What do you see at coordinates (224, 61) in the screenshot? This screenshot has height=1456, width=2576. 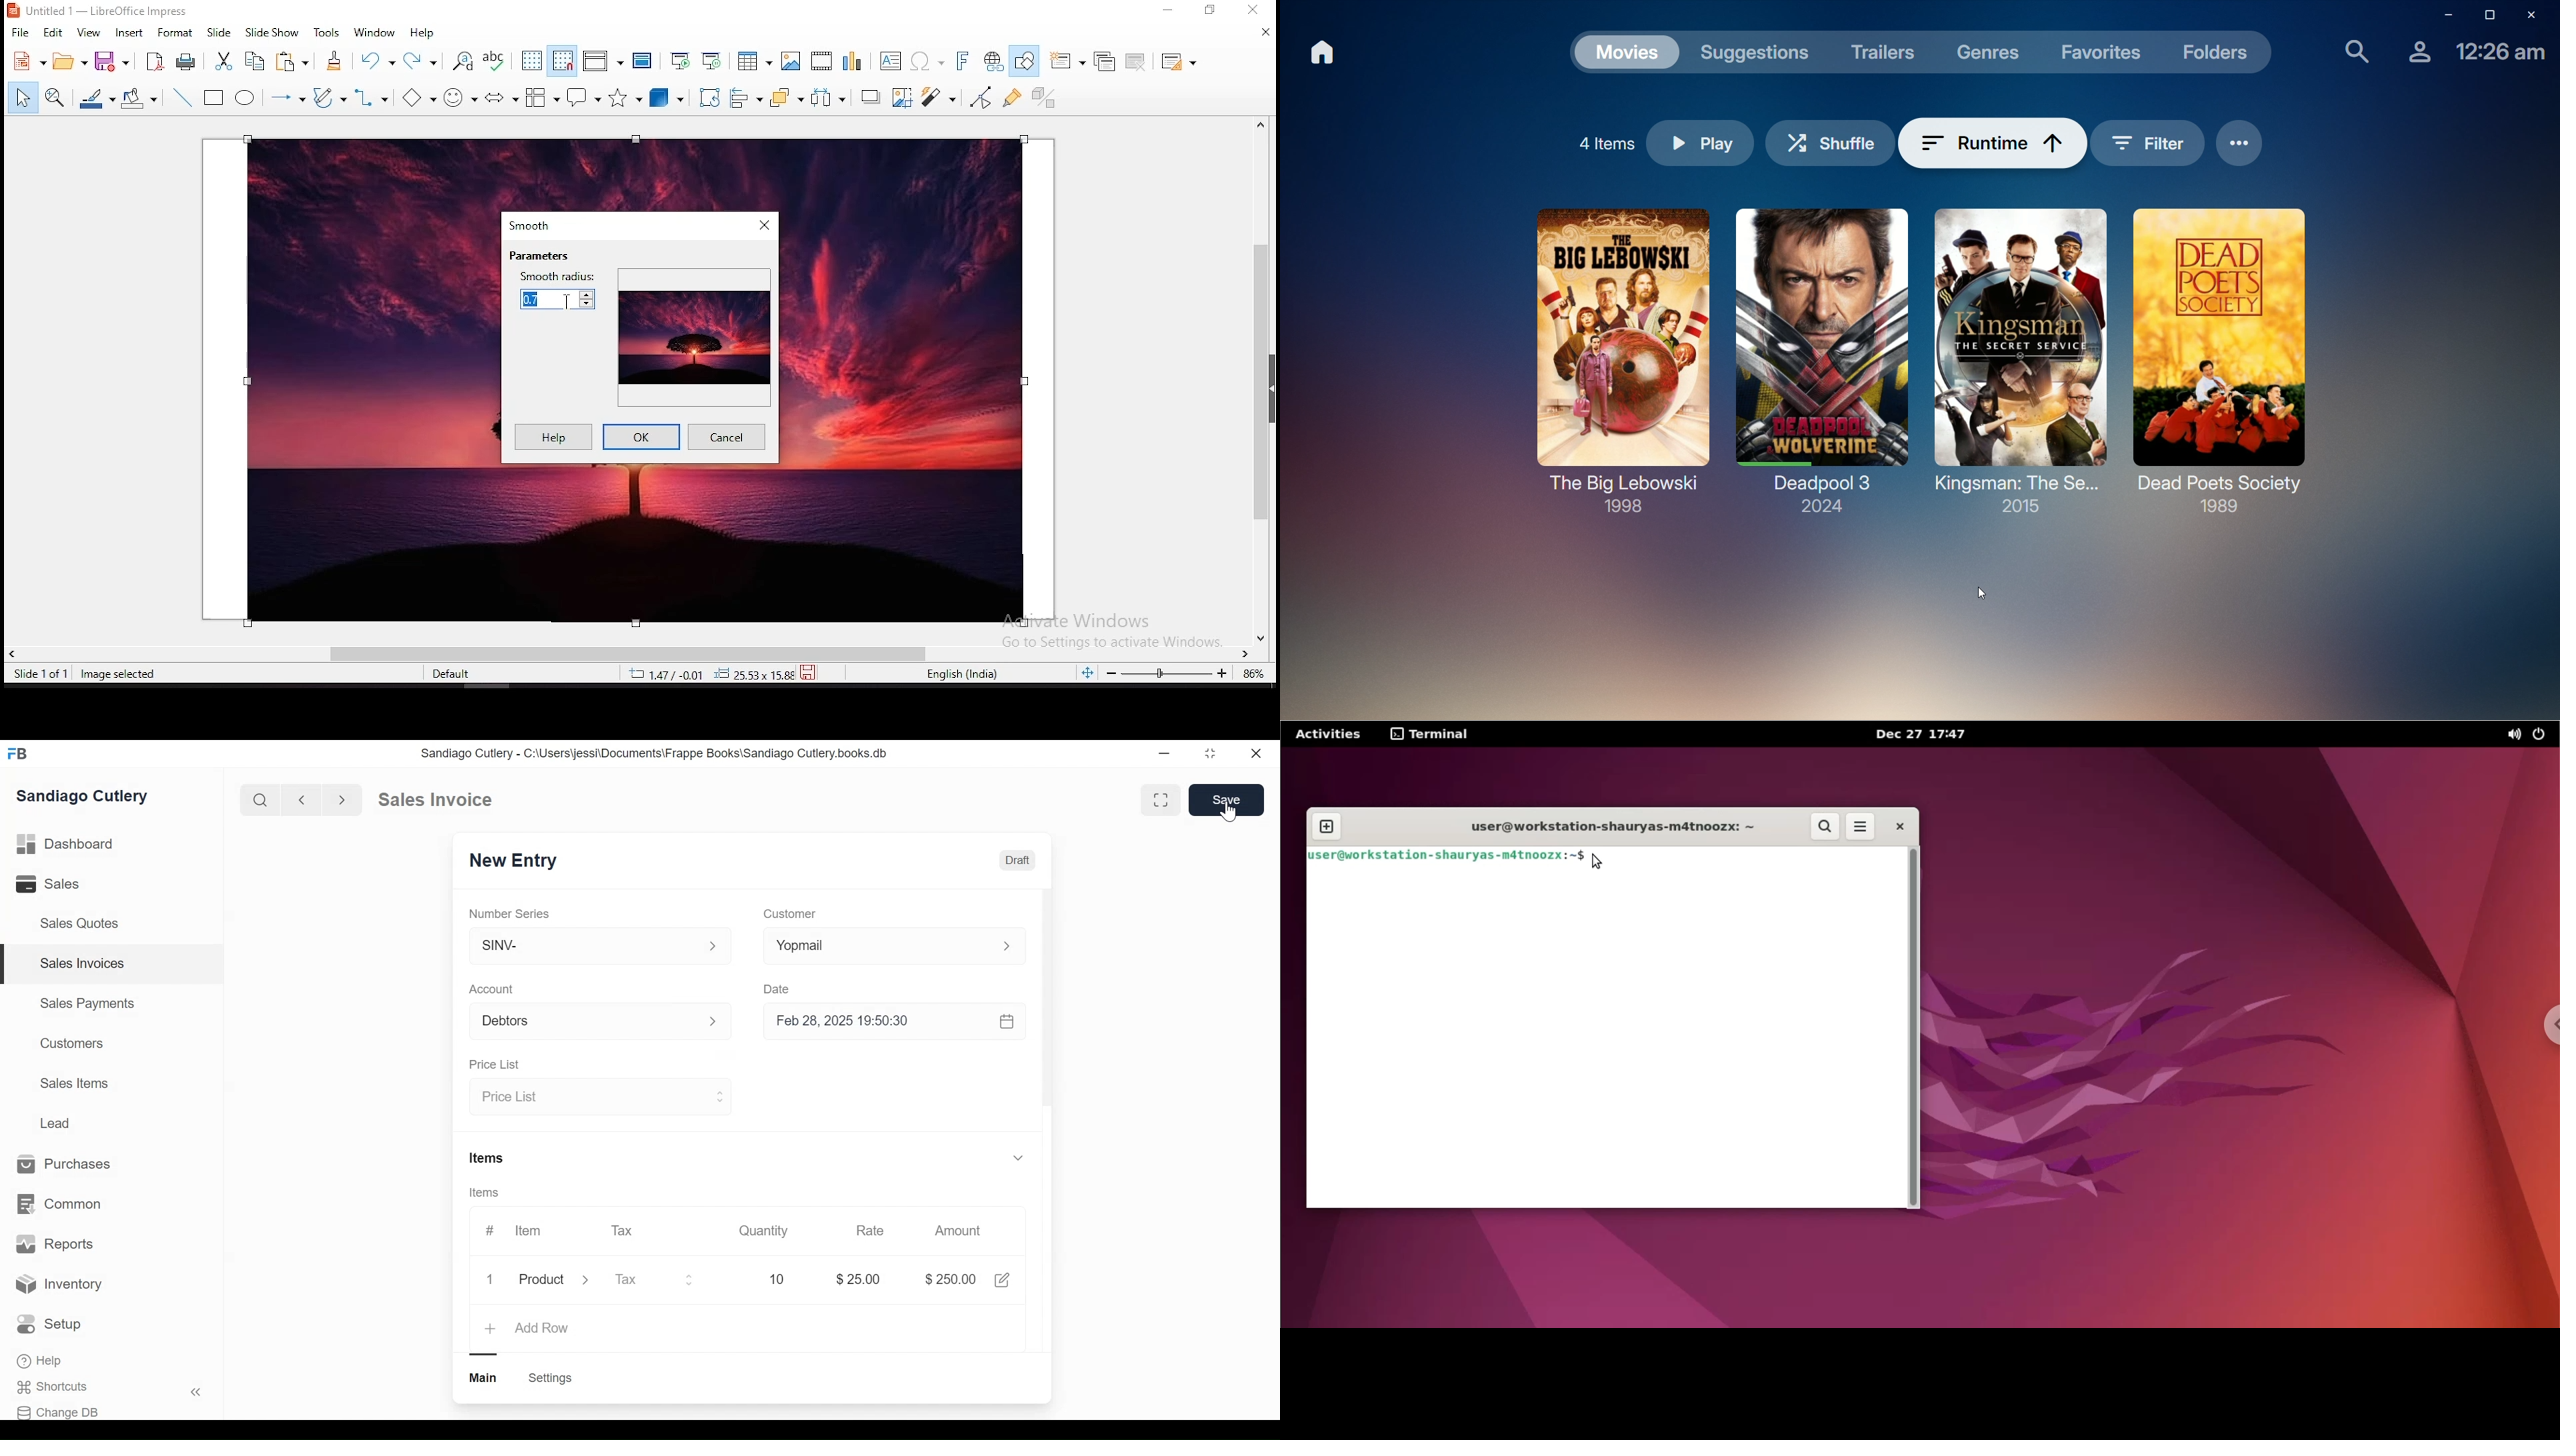 I see `cut` at bounding box center [224, 61].